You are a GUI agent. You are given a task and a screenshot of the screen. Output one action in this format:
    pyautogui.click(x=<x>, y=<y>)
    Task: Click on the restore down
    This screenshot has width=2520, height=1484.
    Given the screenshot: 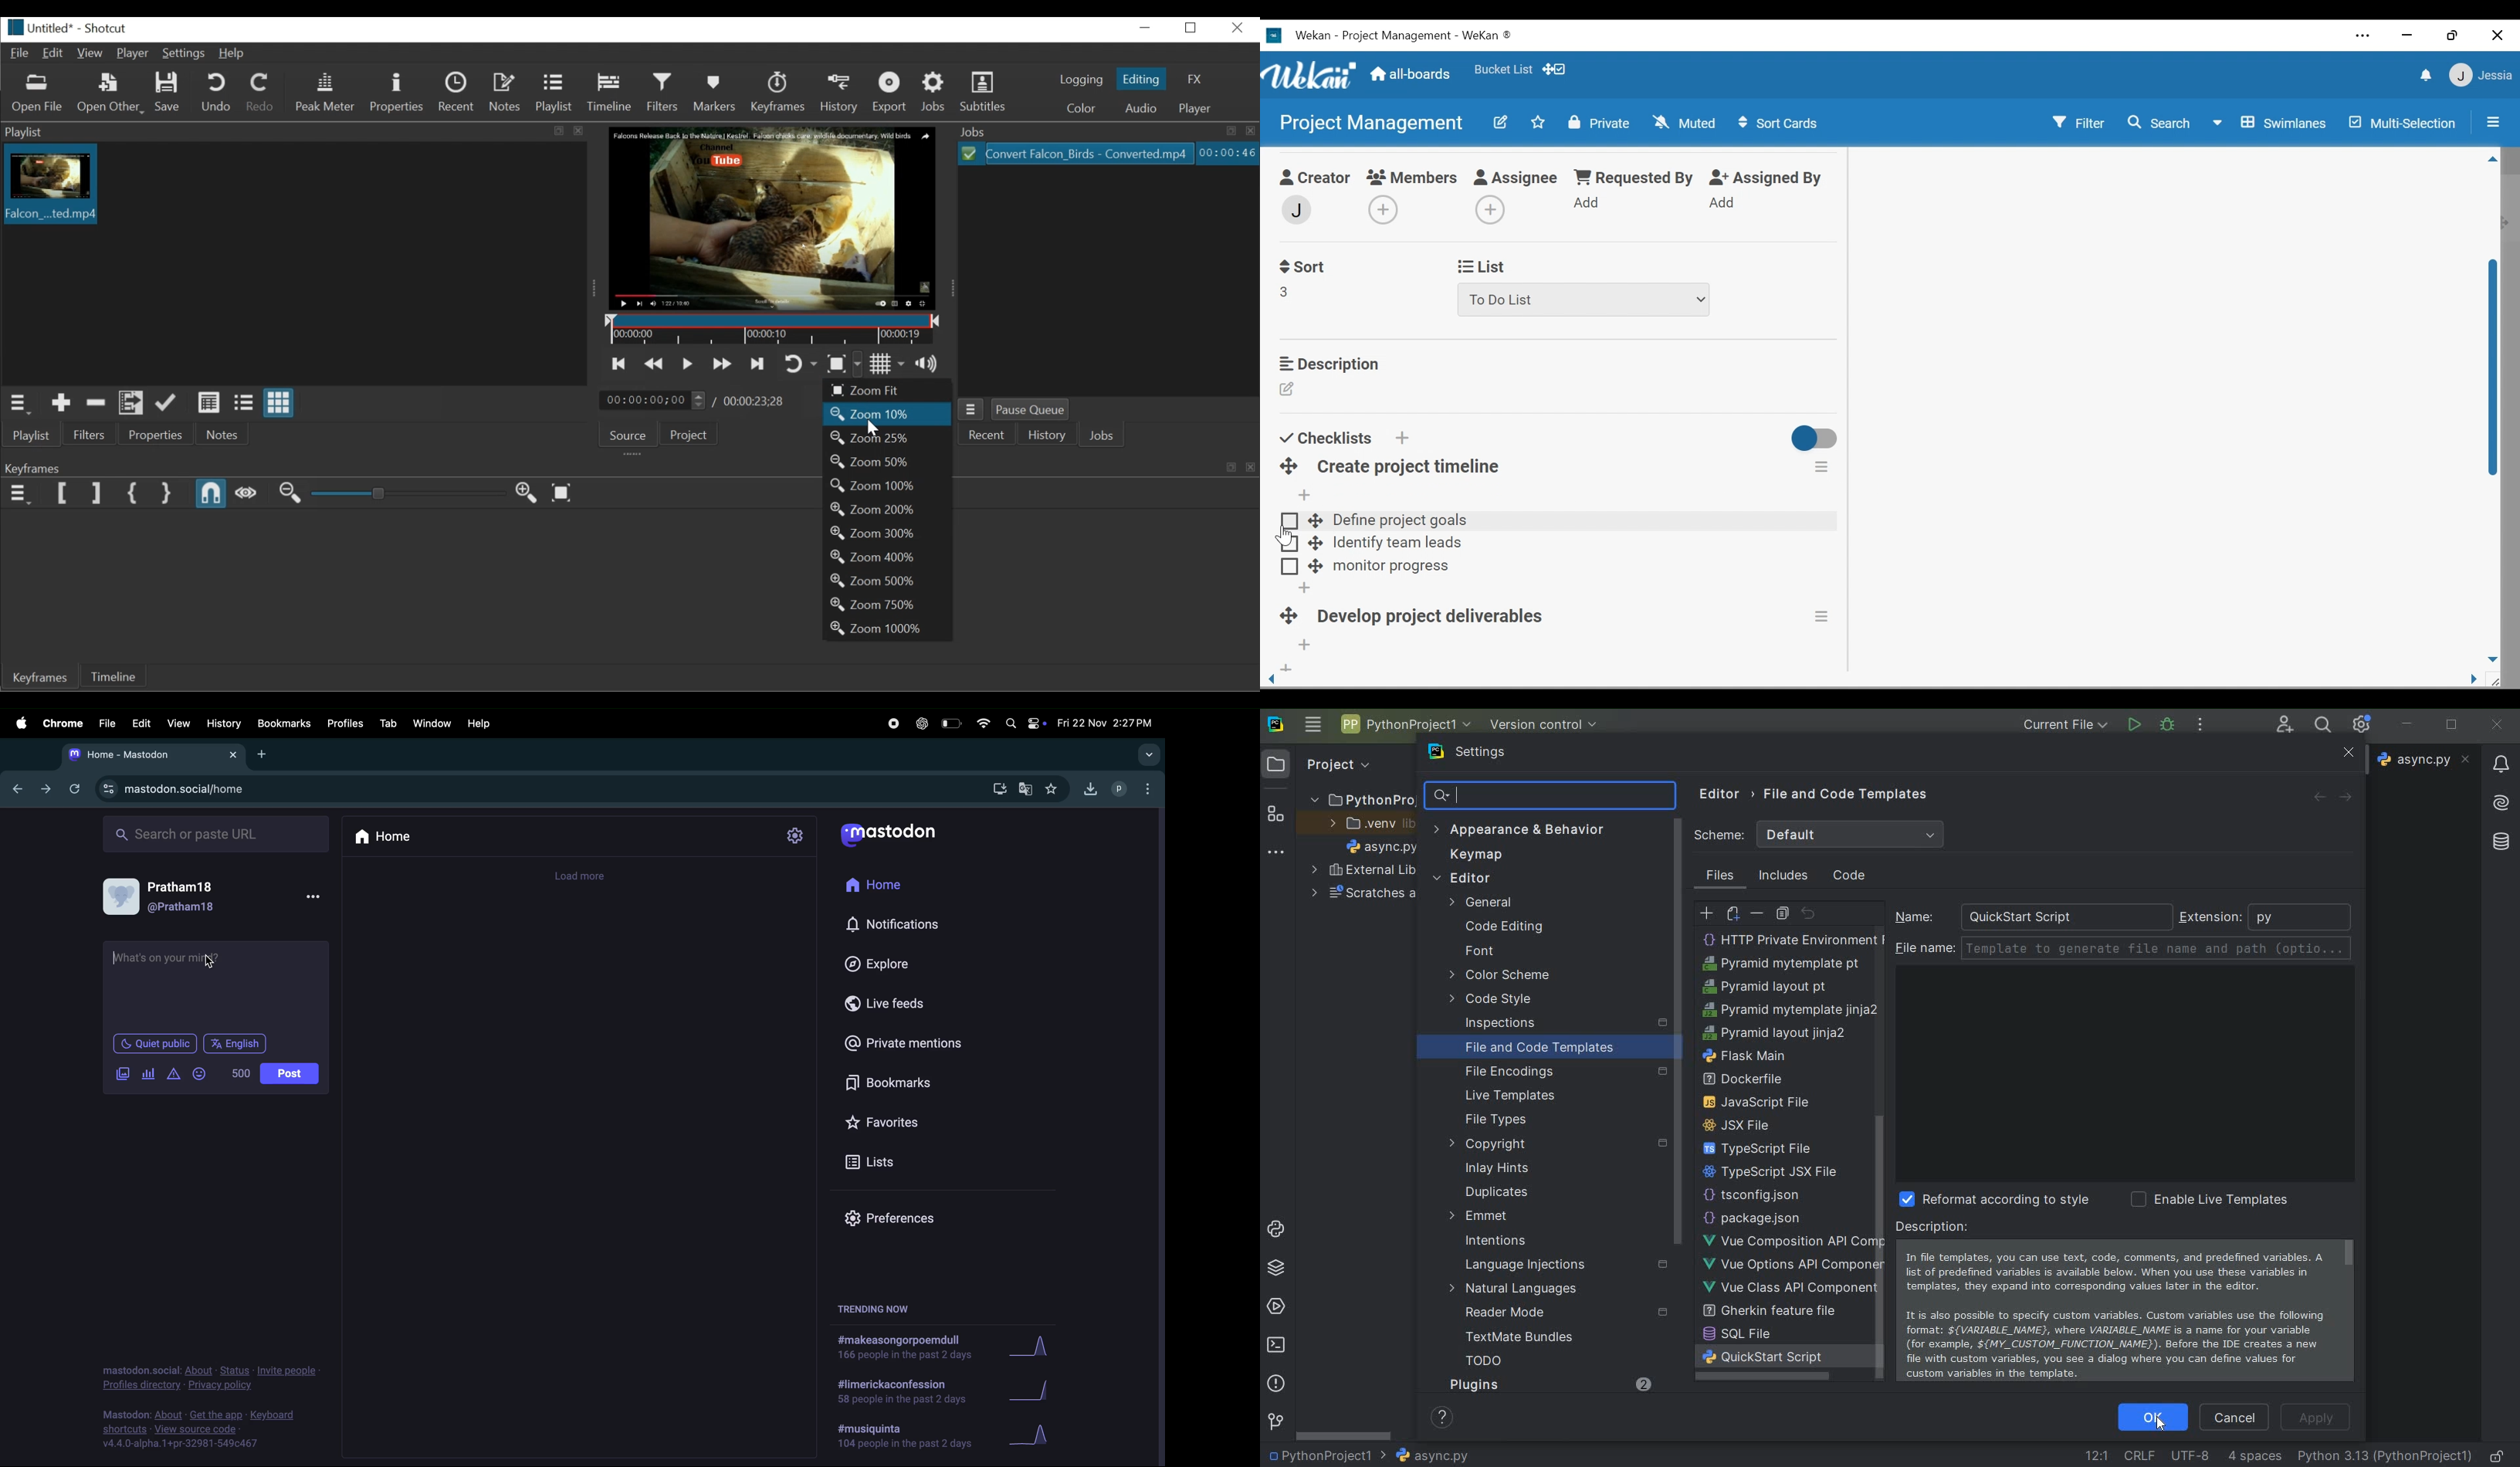 What is the action you would take?
    pyautogui.click(x=2454, y=725)
    